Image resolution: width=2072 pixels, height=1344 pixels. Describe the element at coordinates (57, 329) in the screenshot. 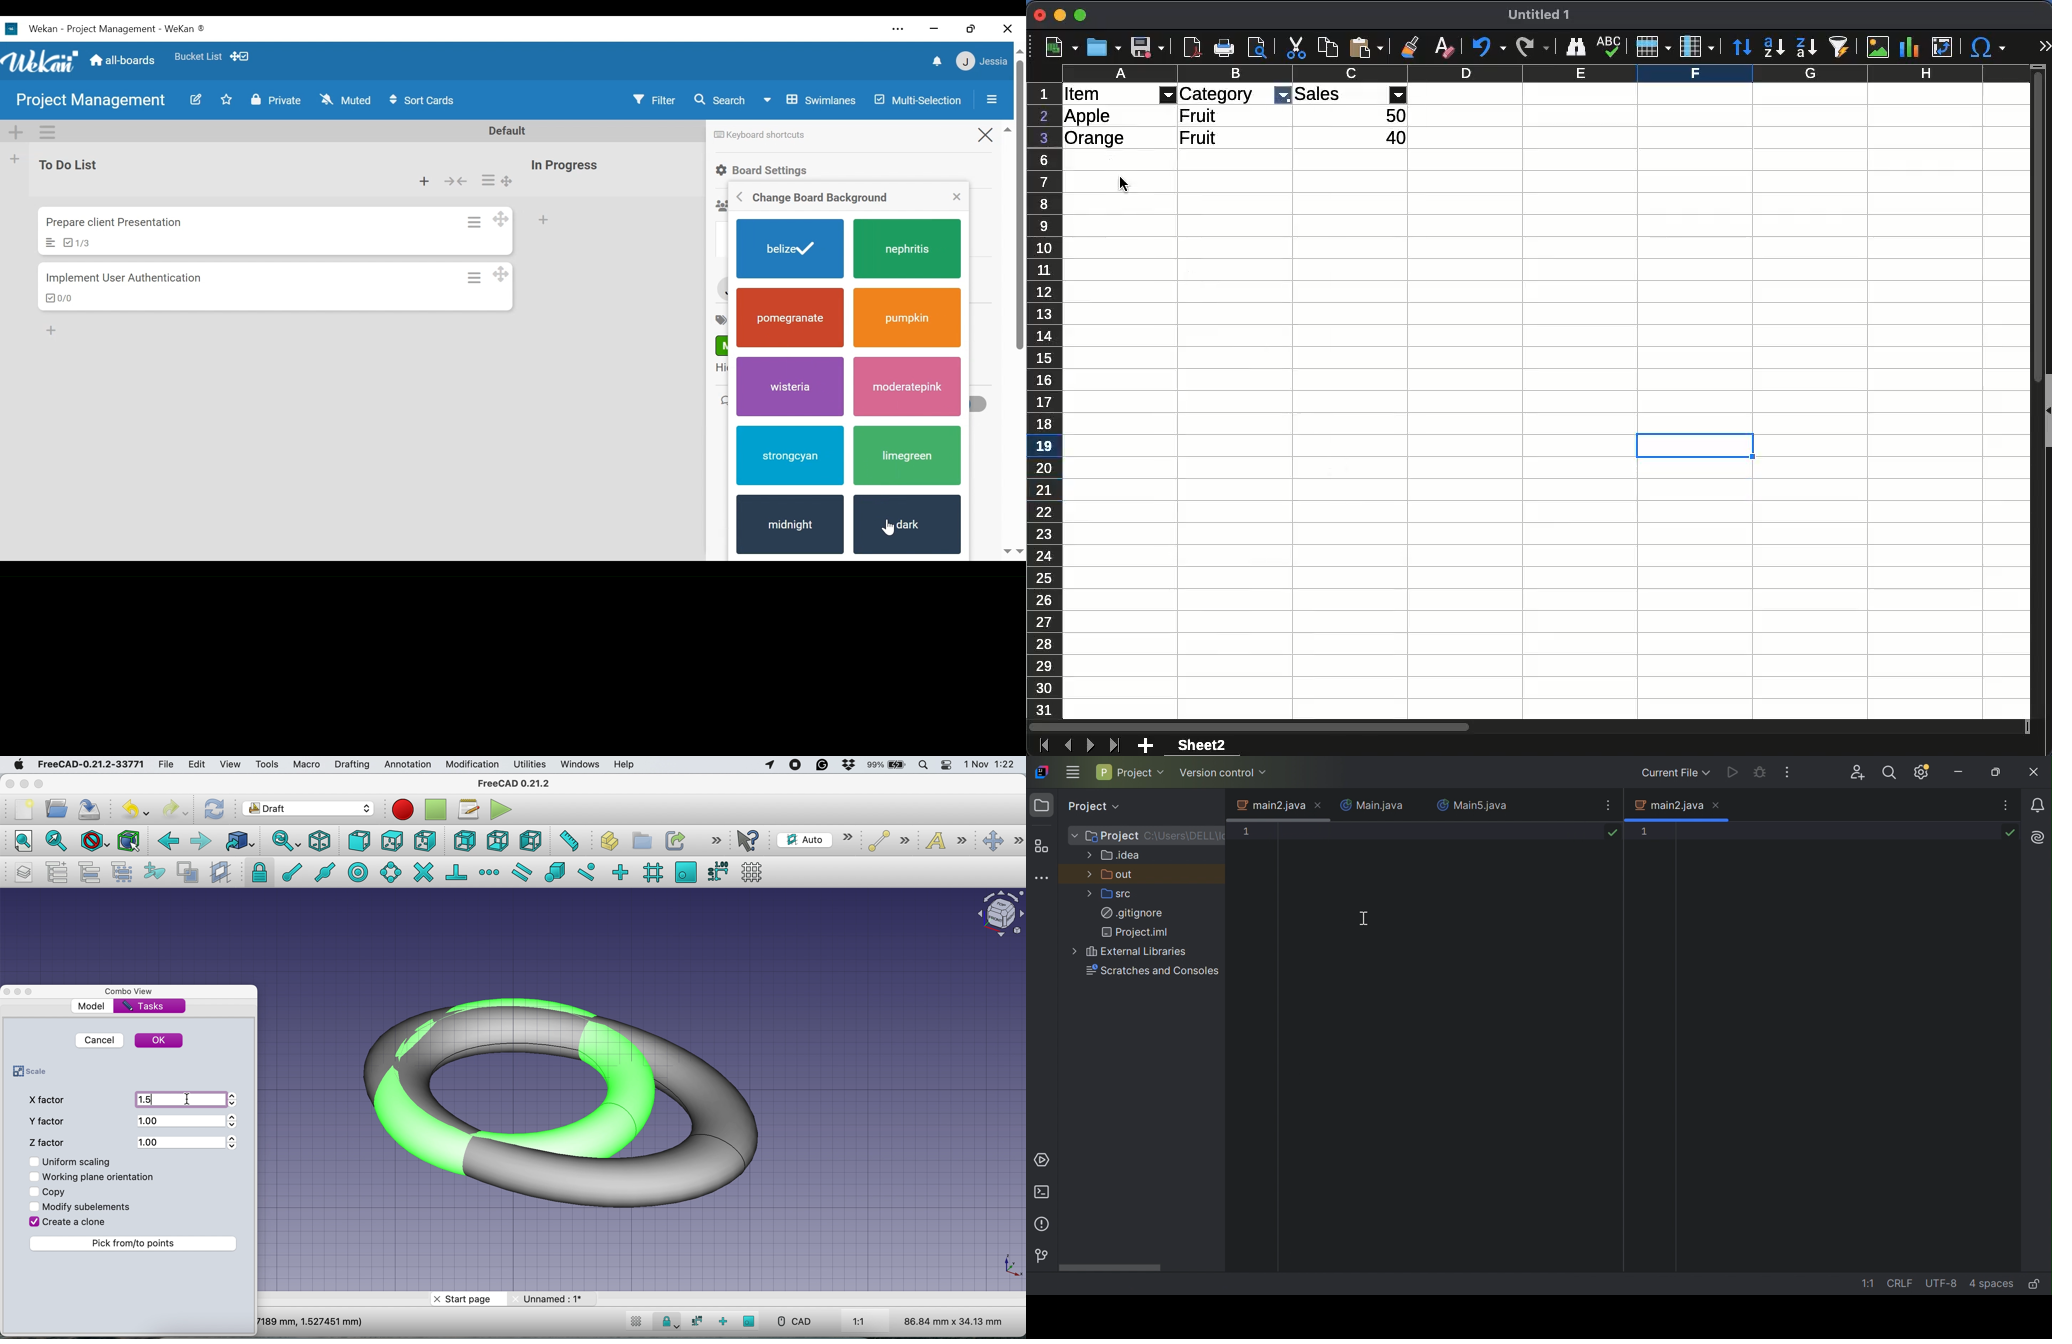

I see `add` at that location.